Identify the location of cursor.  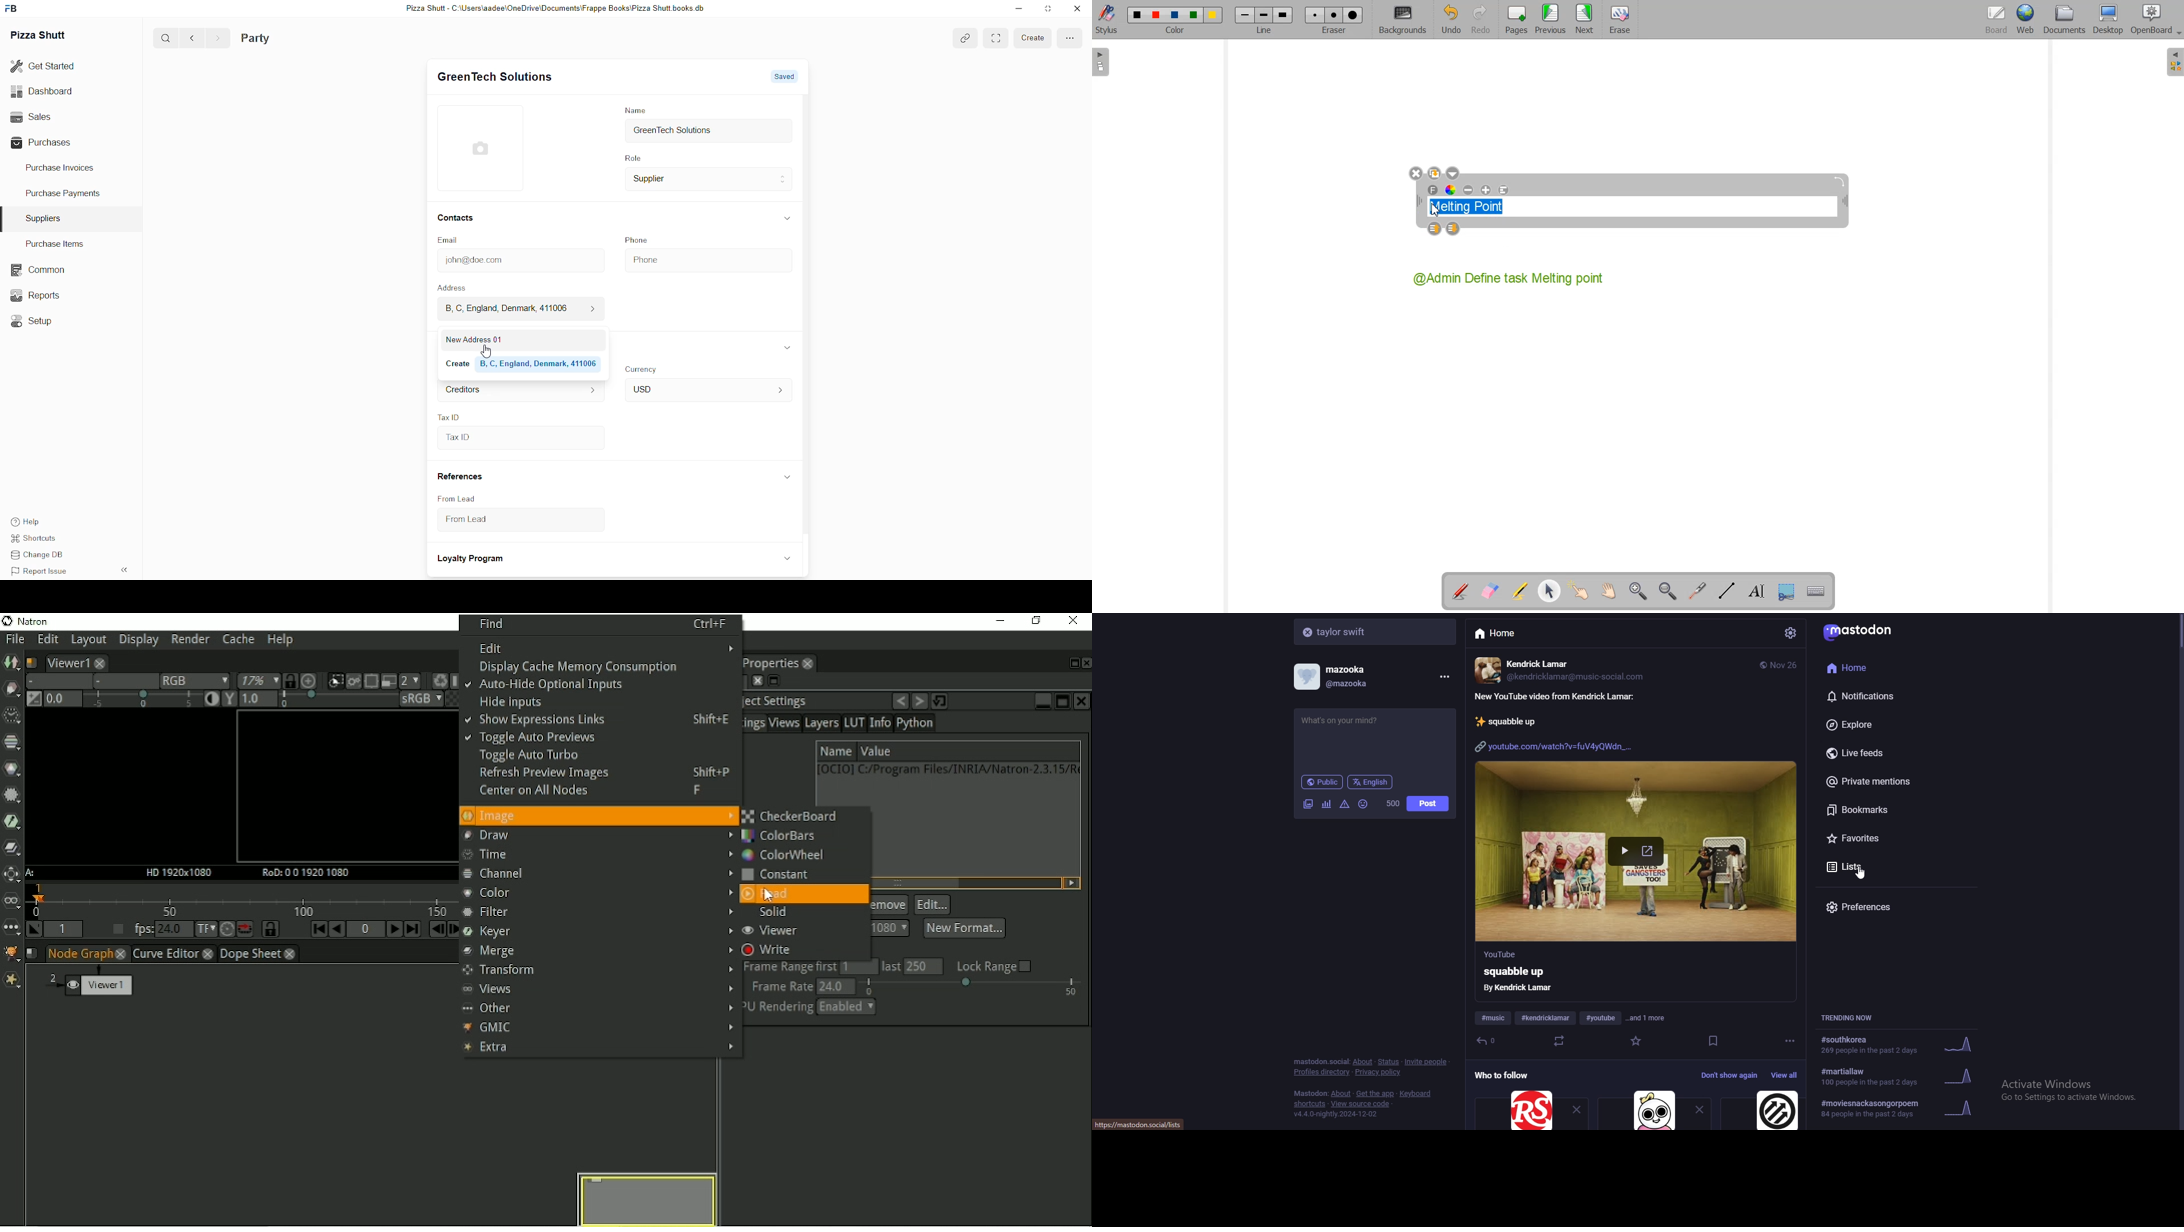
(487, 351).